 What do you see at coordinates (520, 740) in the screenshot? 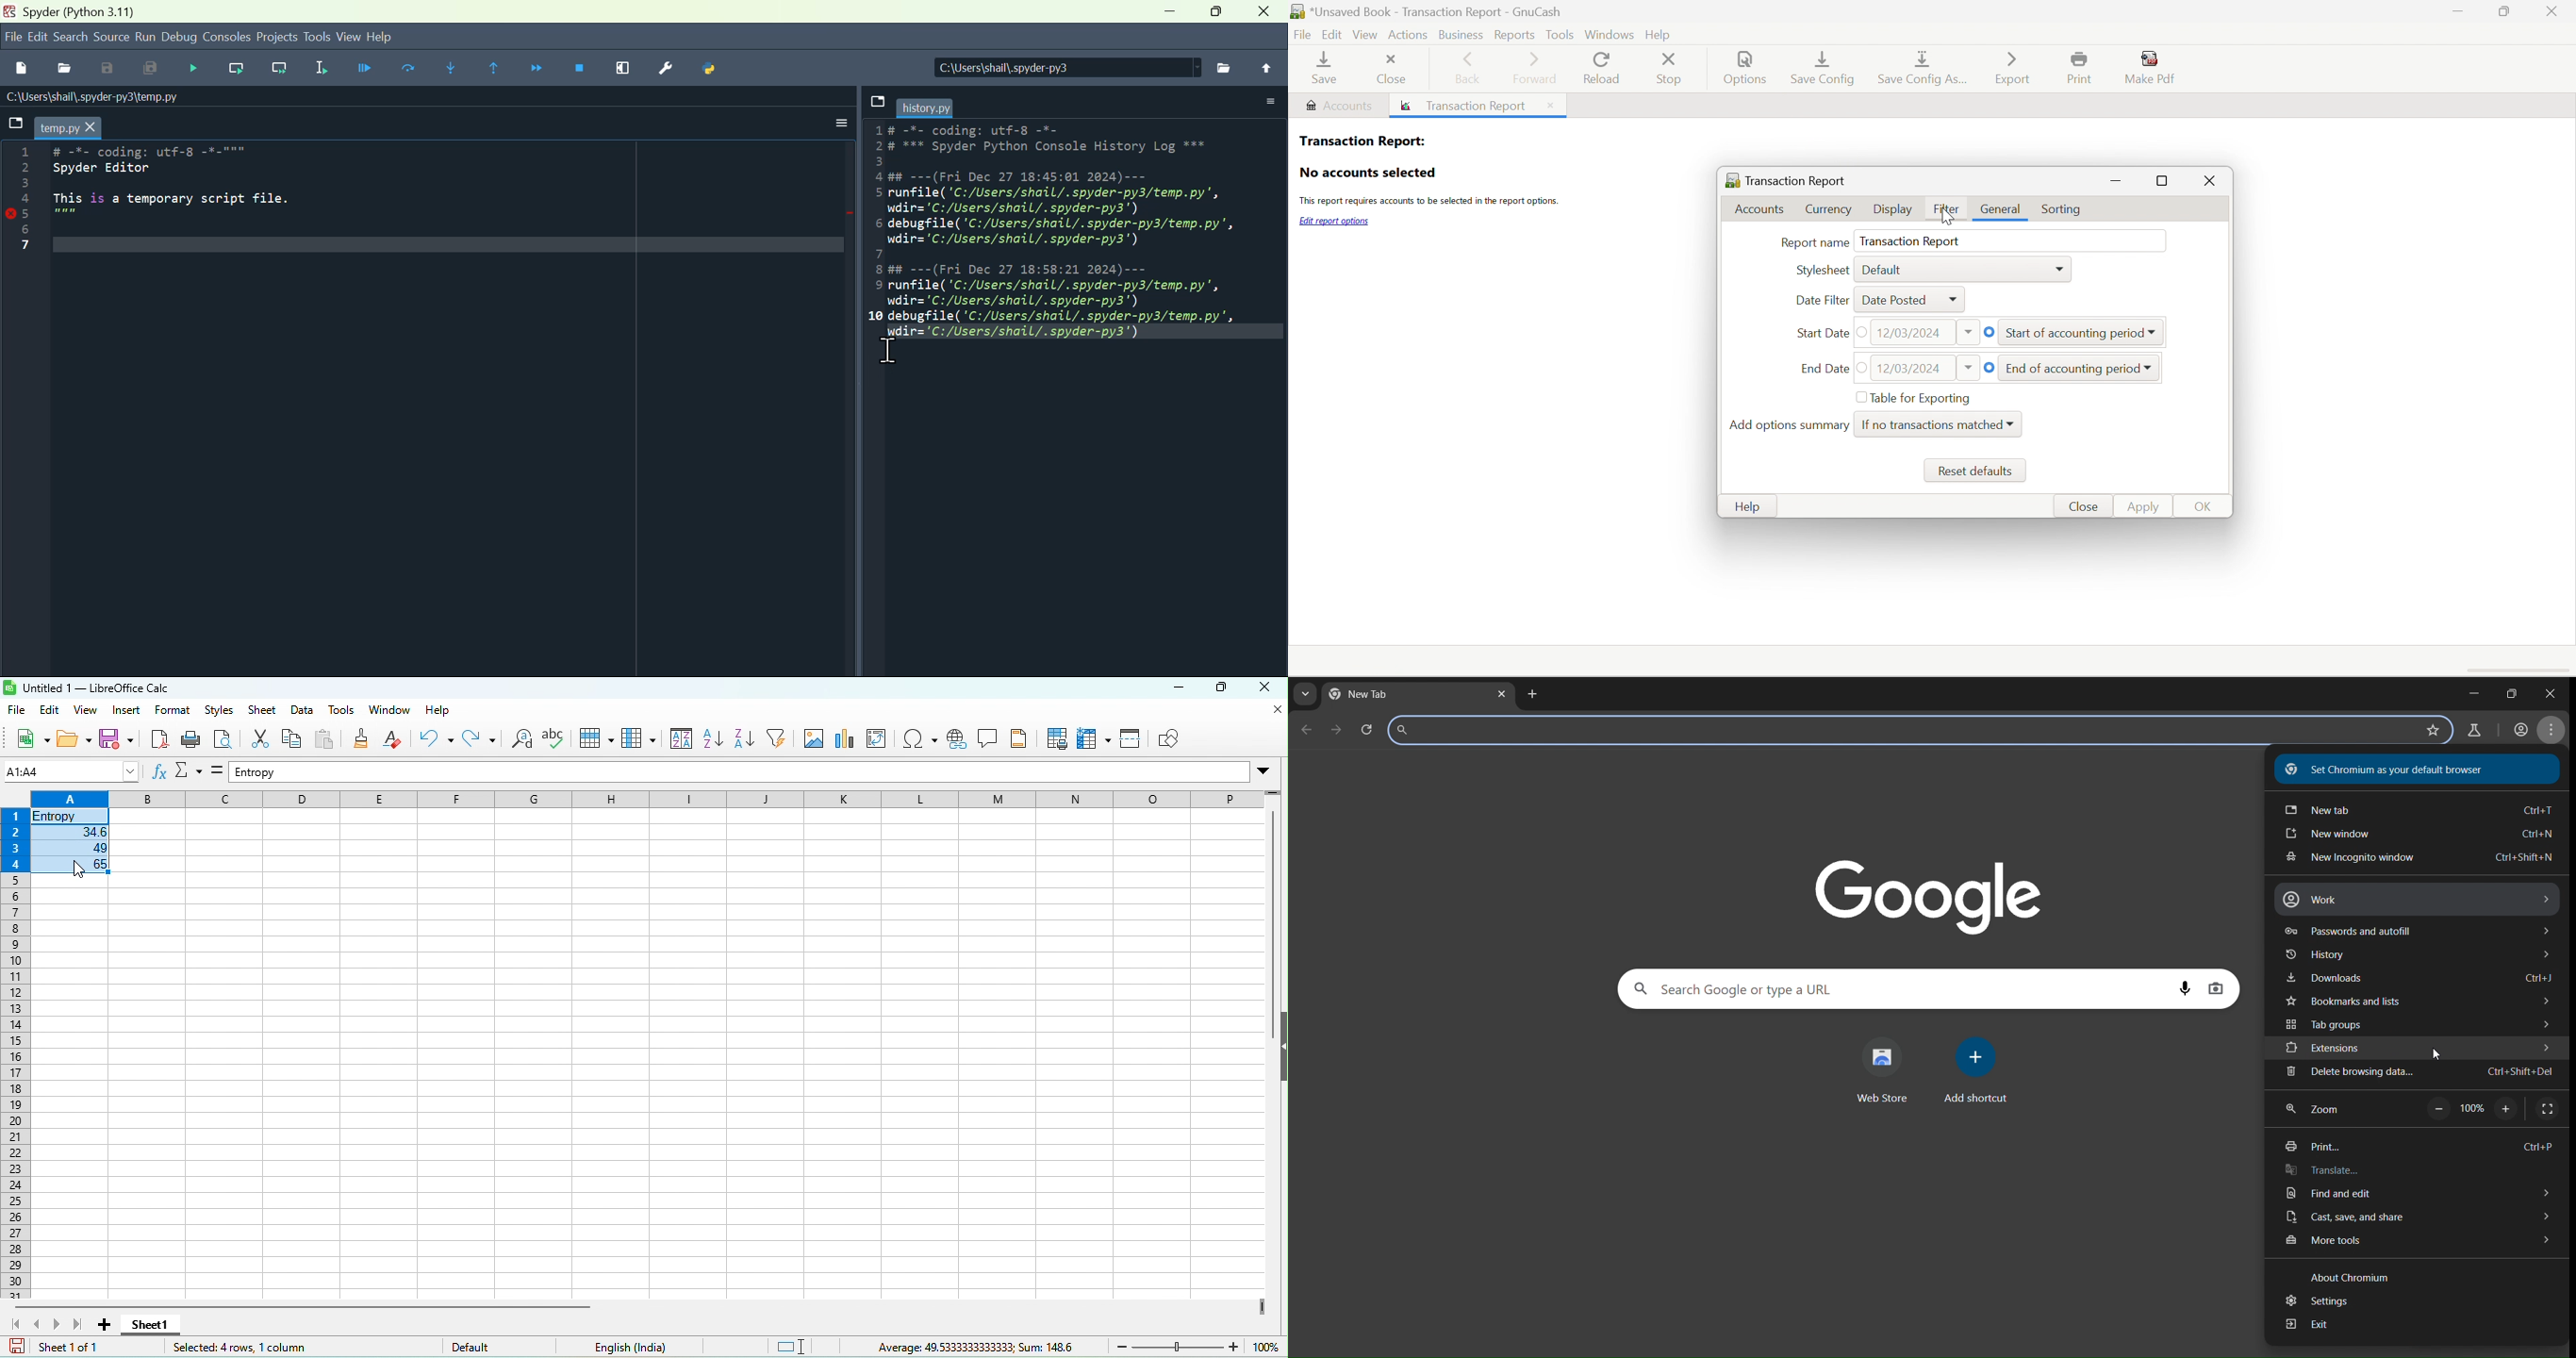
I see `find and replace` at bounding box center [520, 740].